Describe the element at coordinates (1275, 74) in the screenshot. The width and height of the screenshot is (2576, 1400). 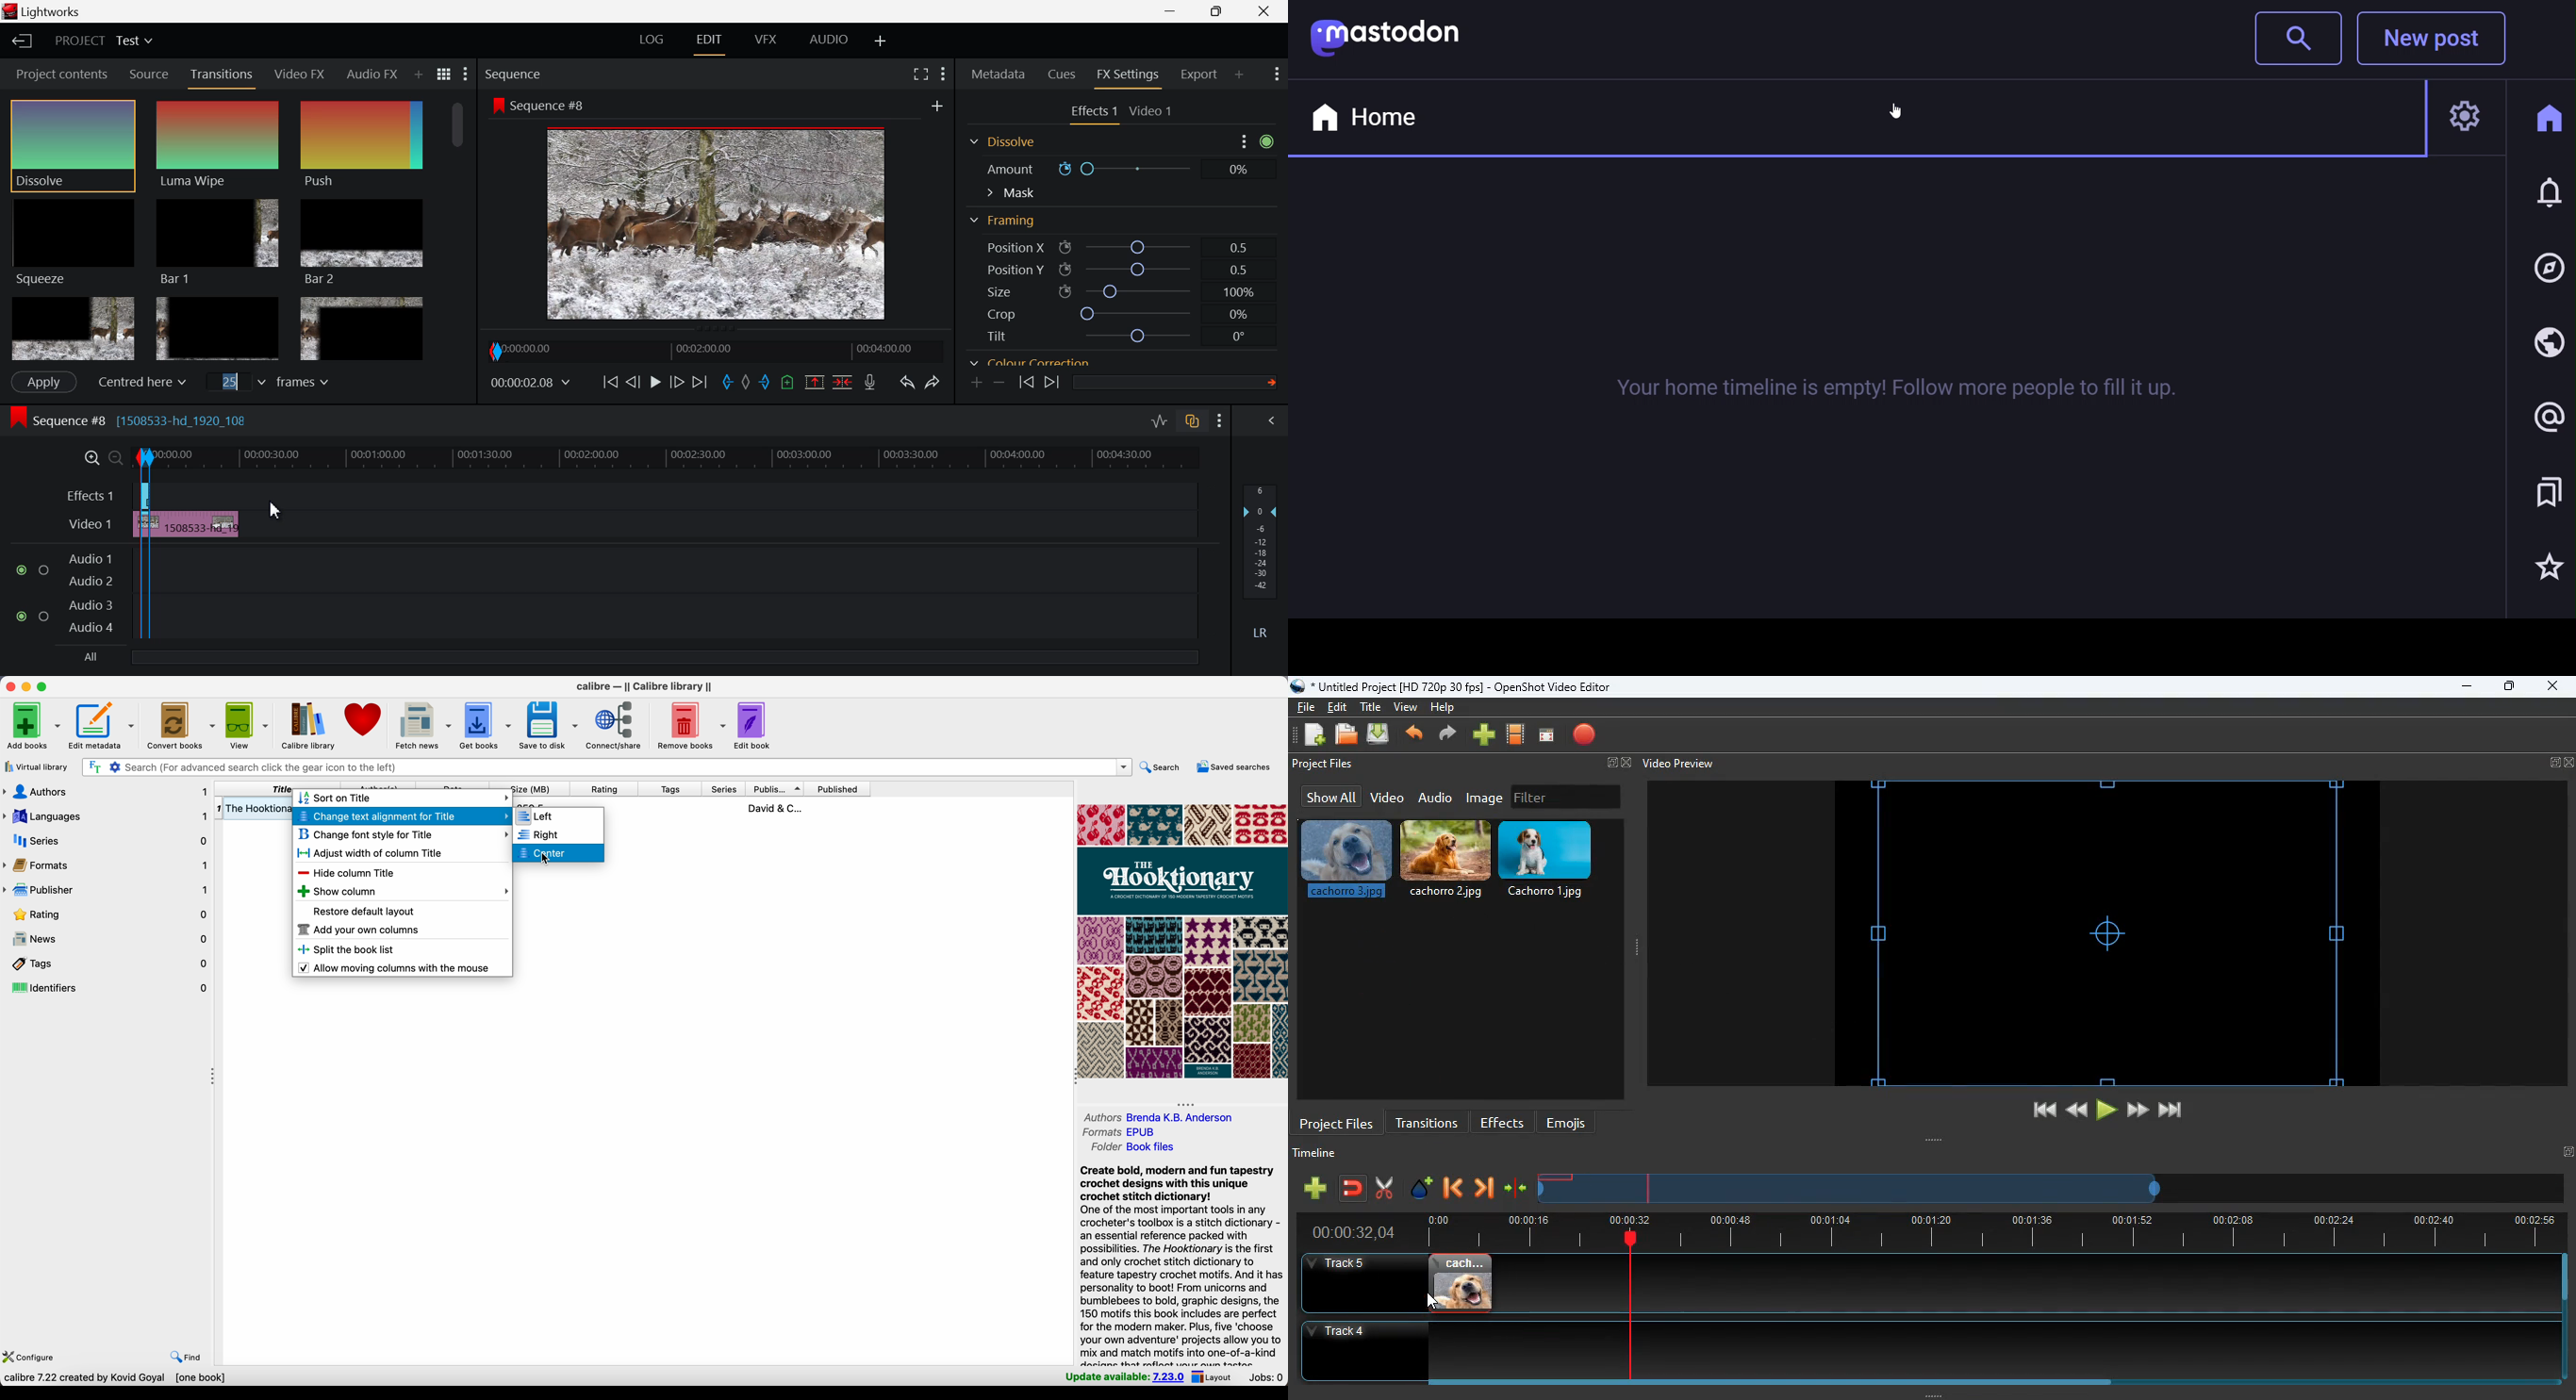
I see `Show Settings` at that location.